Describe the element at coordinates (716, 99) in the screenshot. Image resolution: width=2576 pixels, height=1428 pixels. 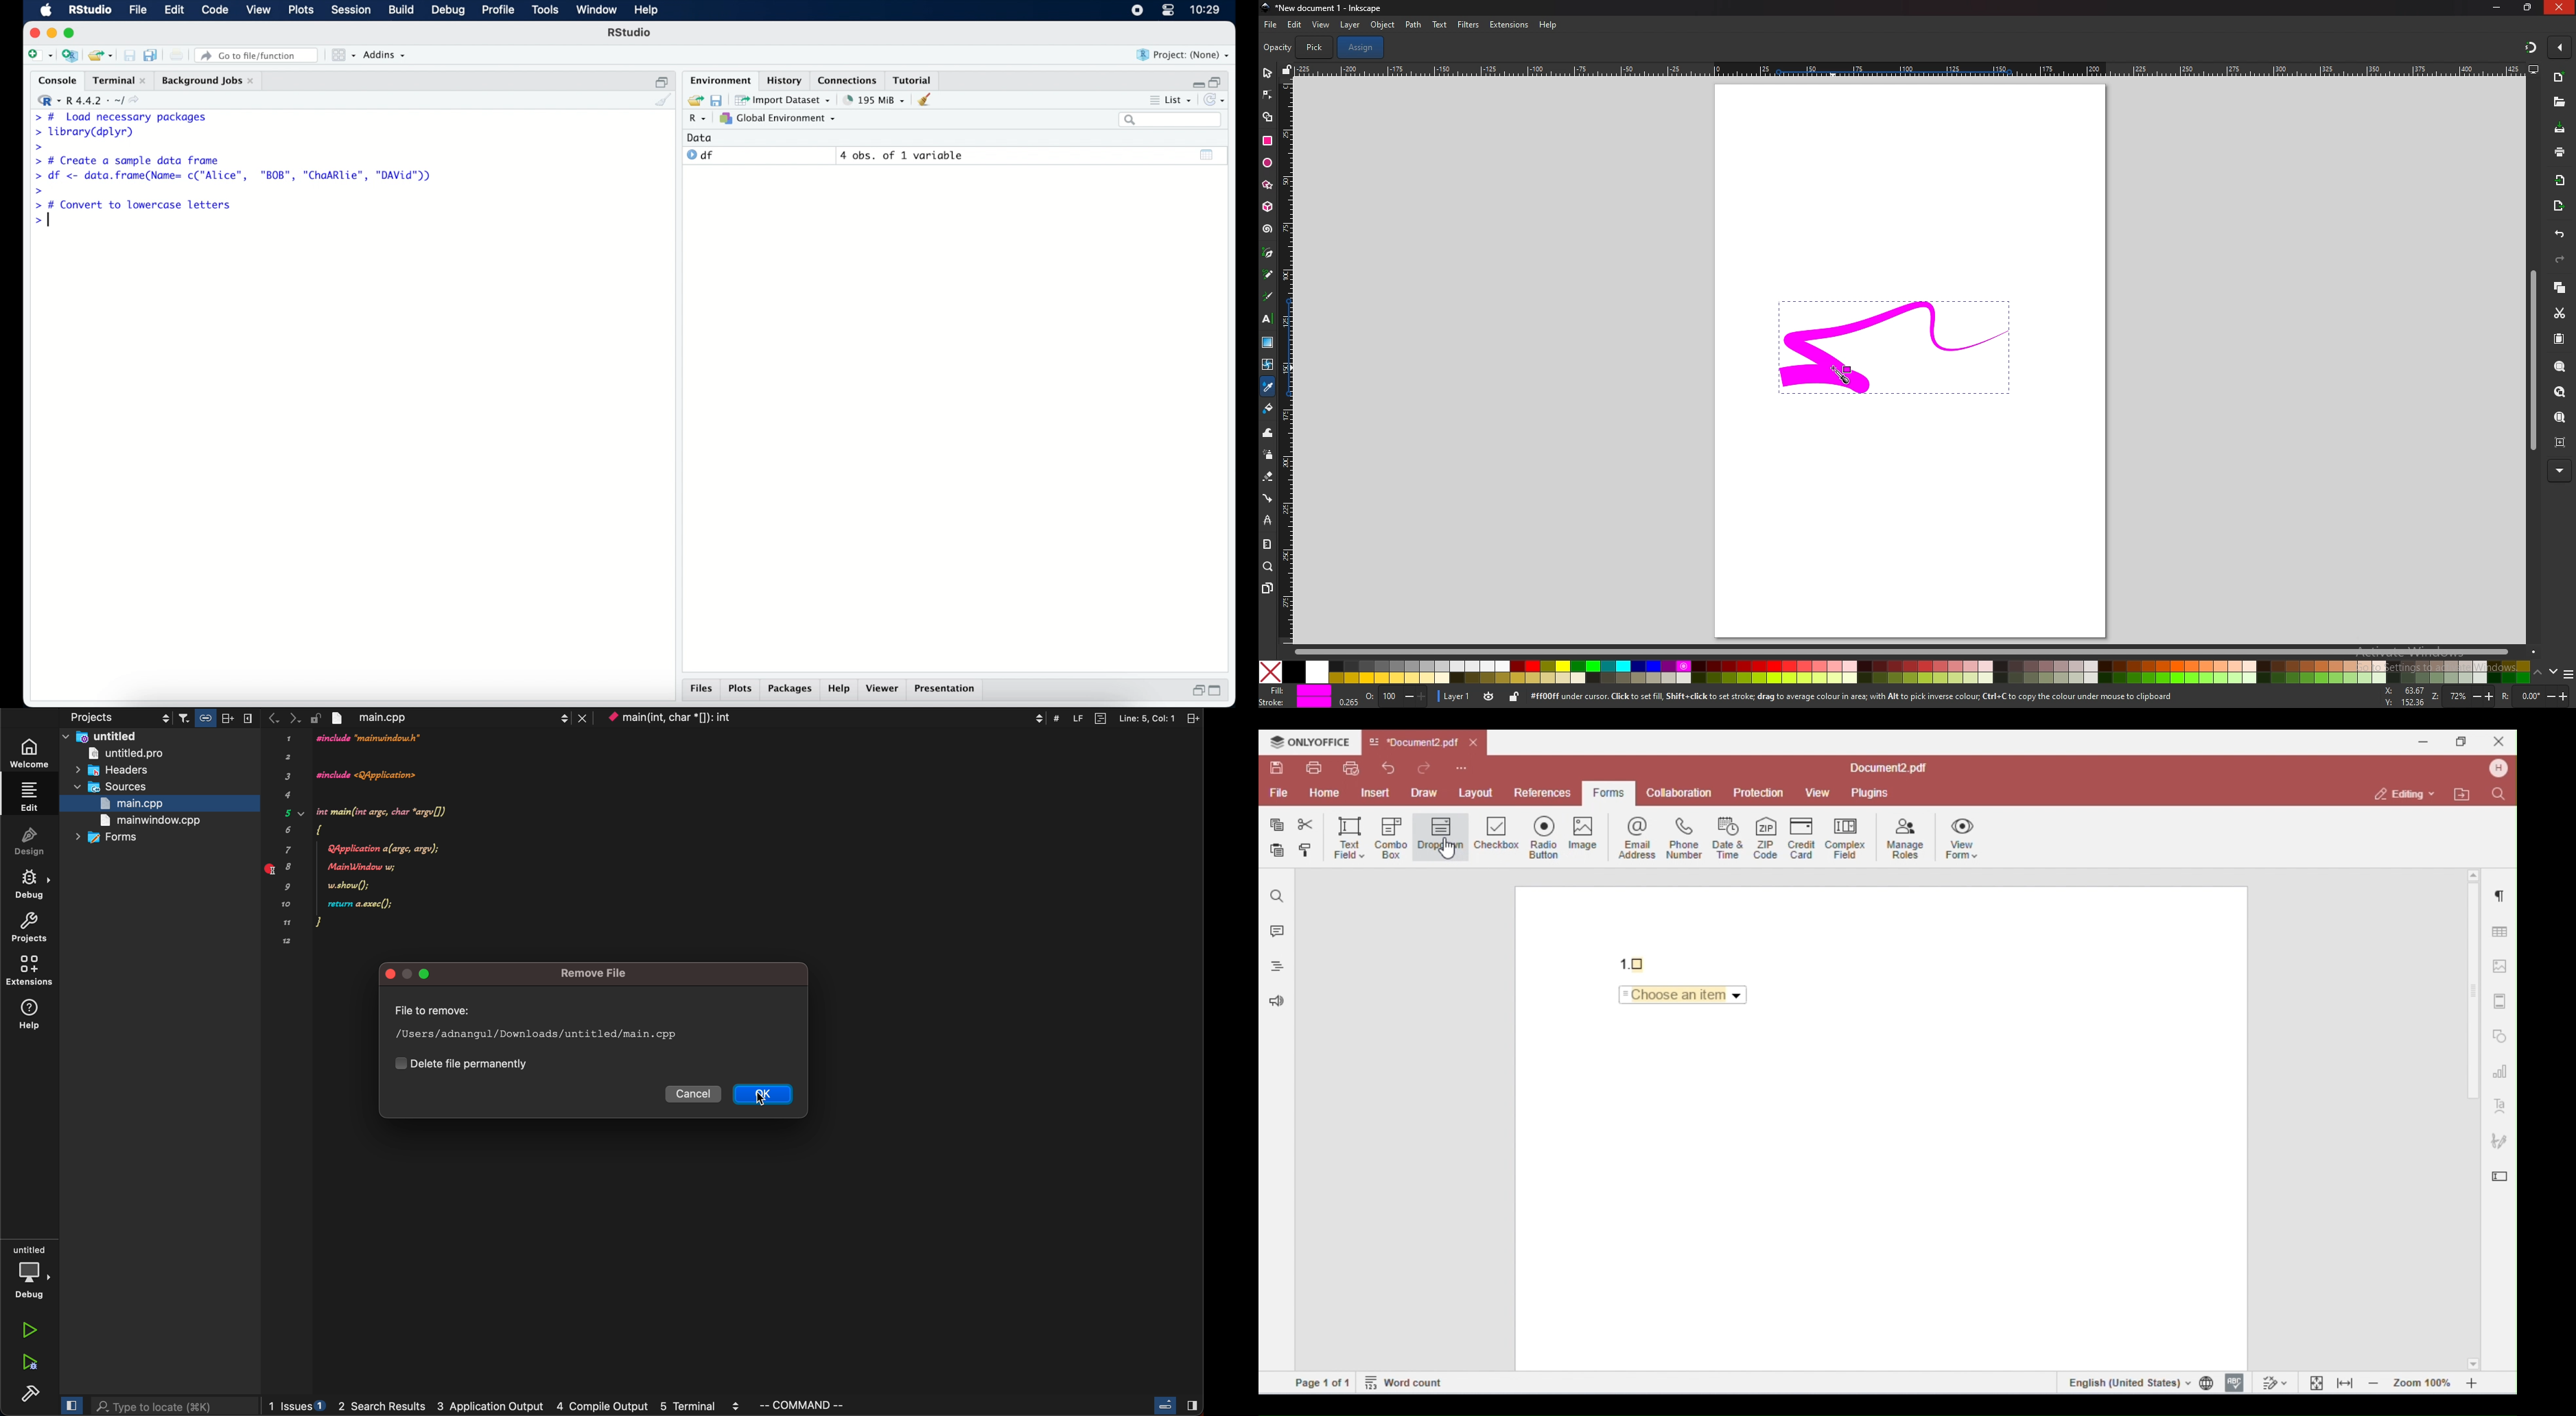
I see `save` at that location.